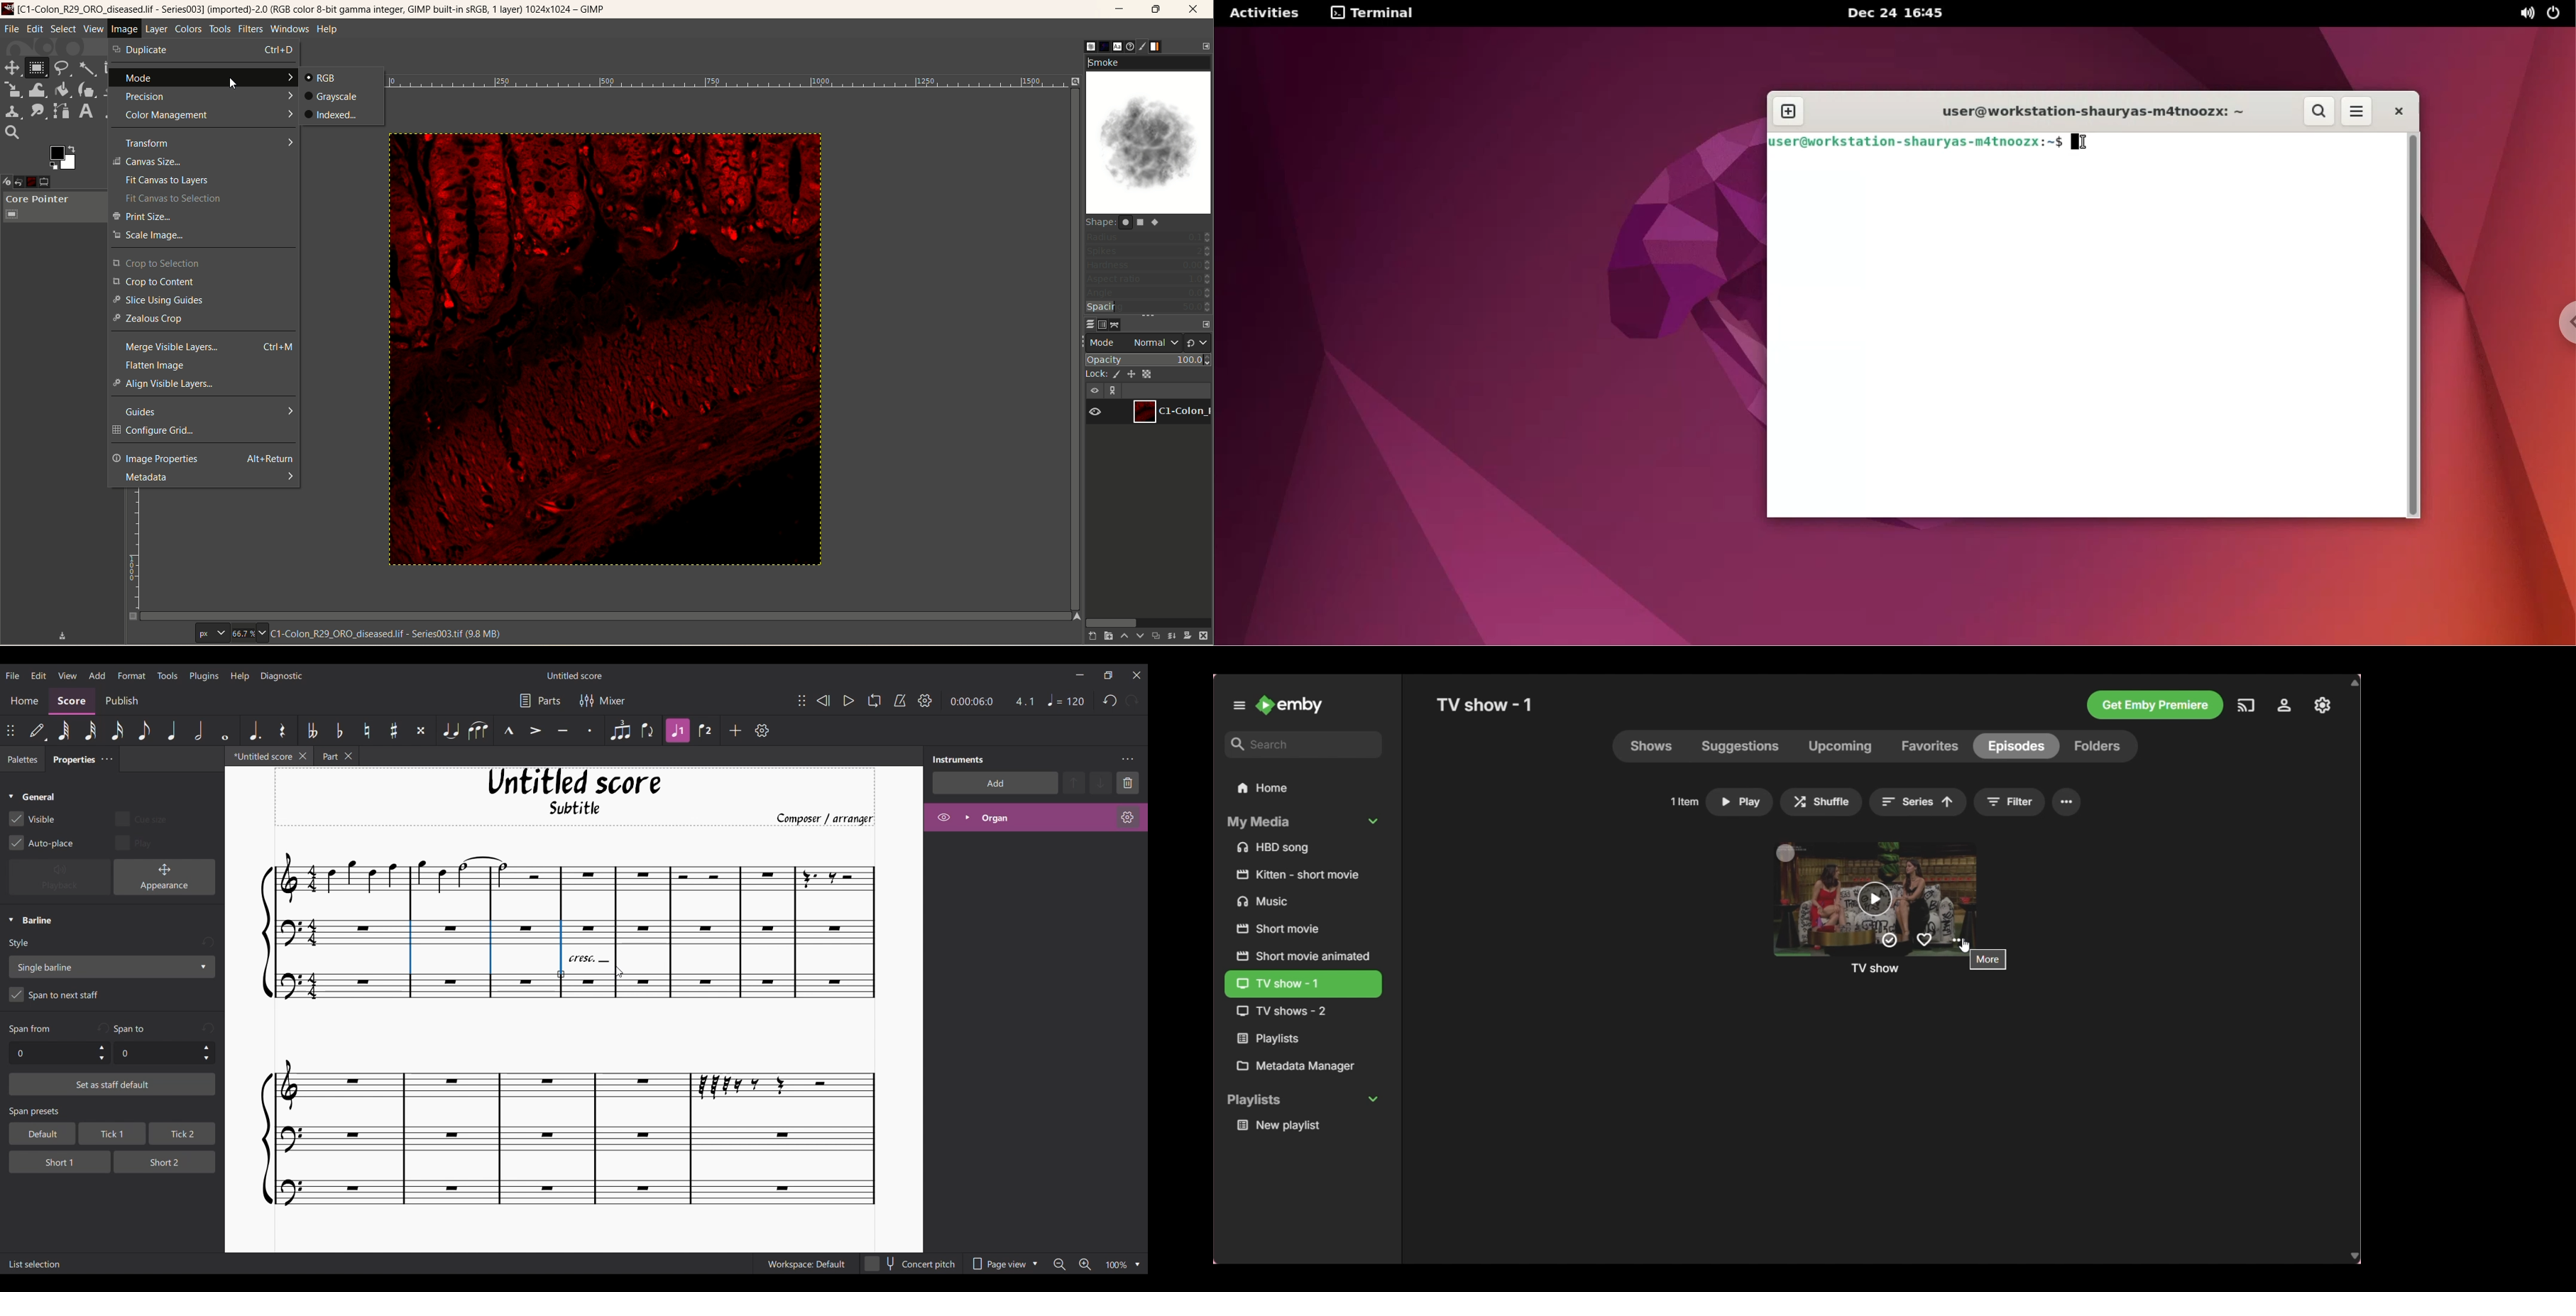 The image size is (2576, 1316). Describe the element at coordinates (736, 730) in the screenshot. I see `Add` at that location.